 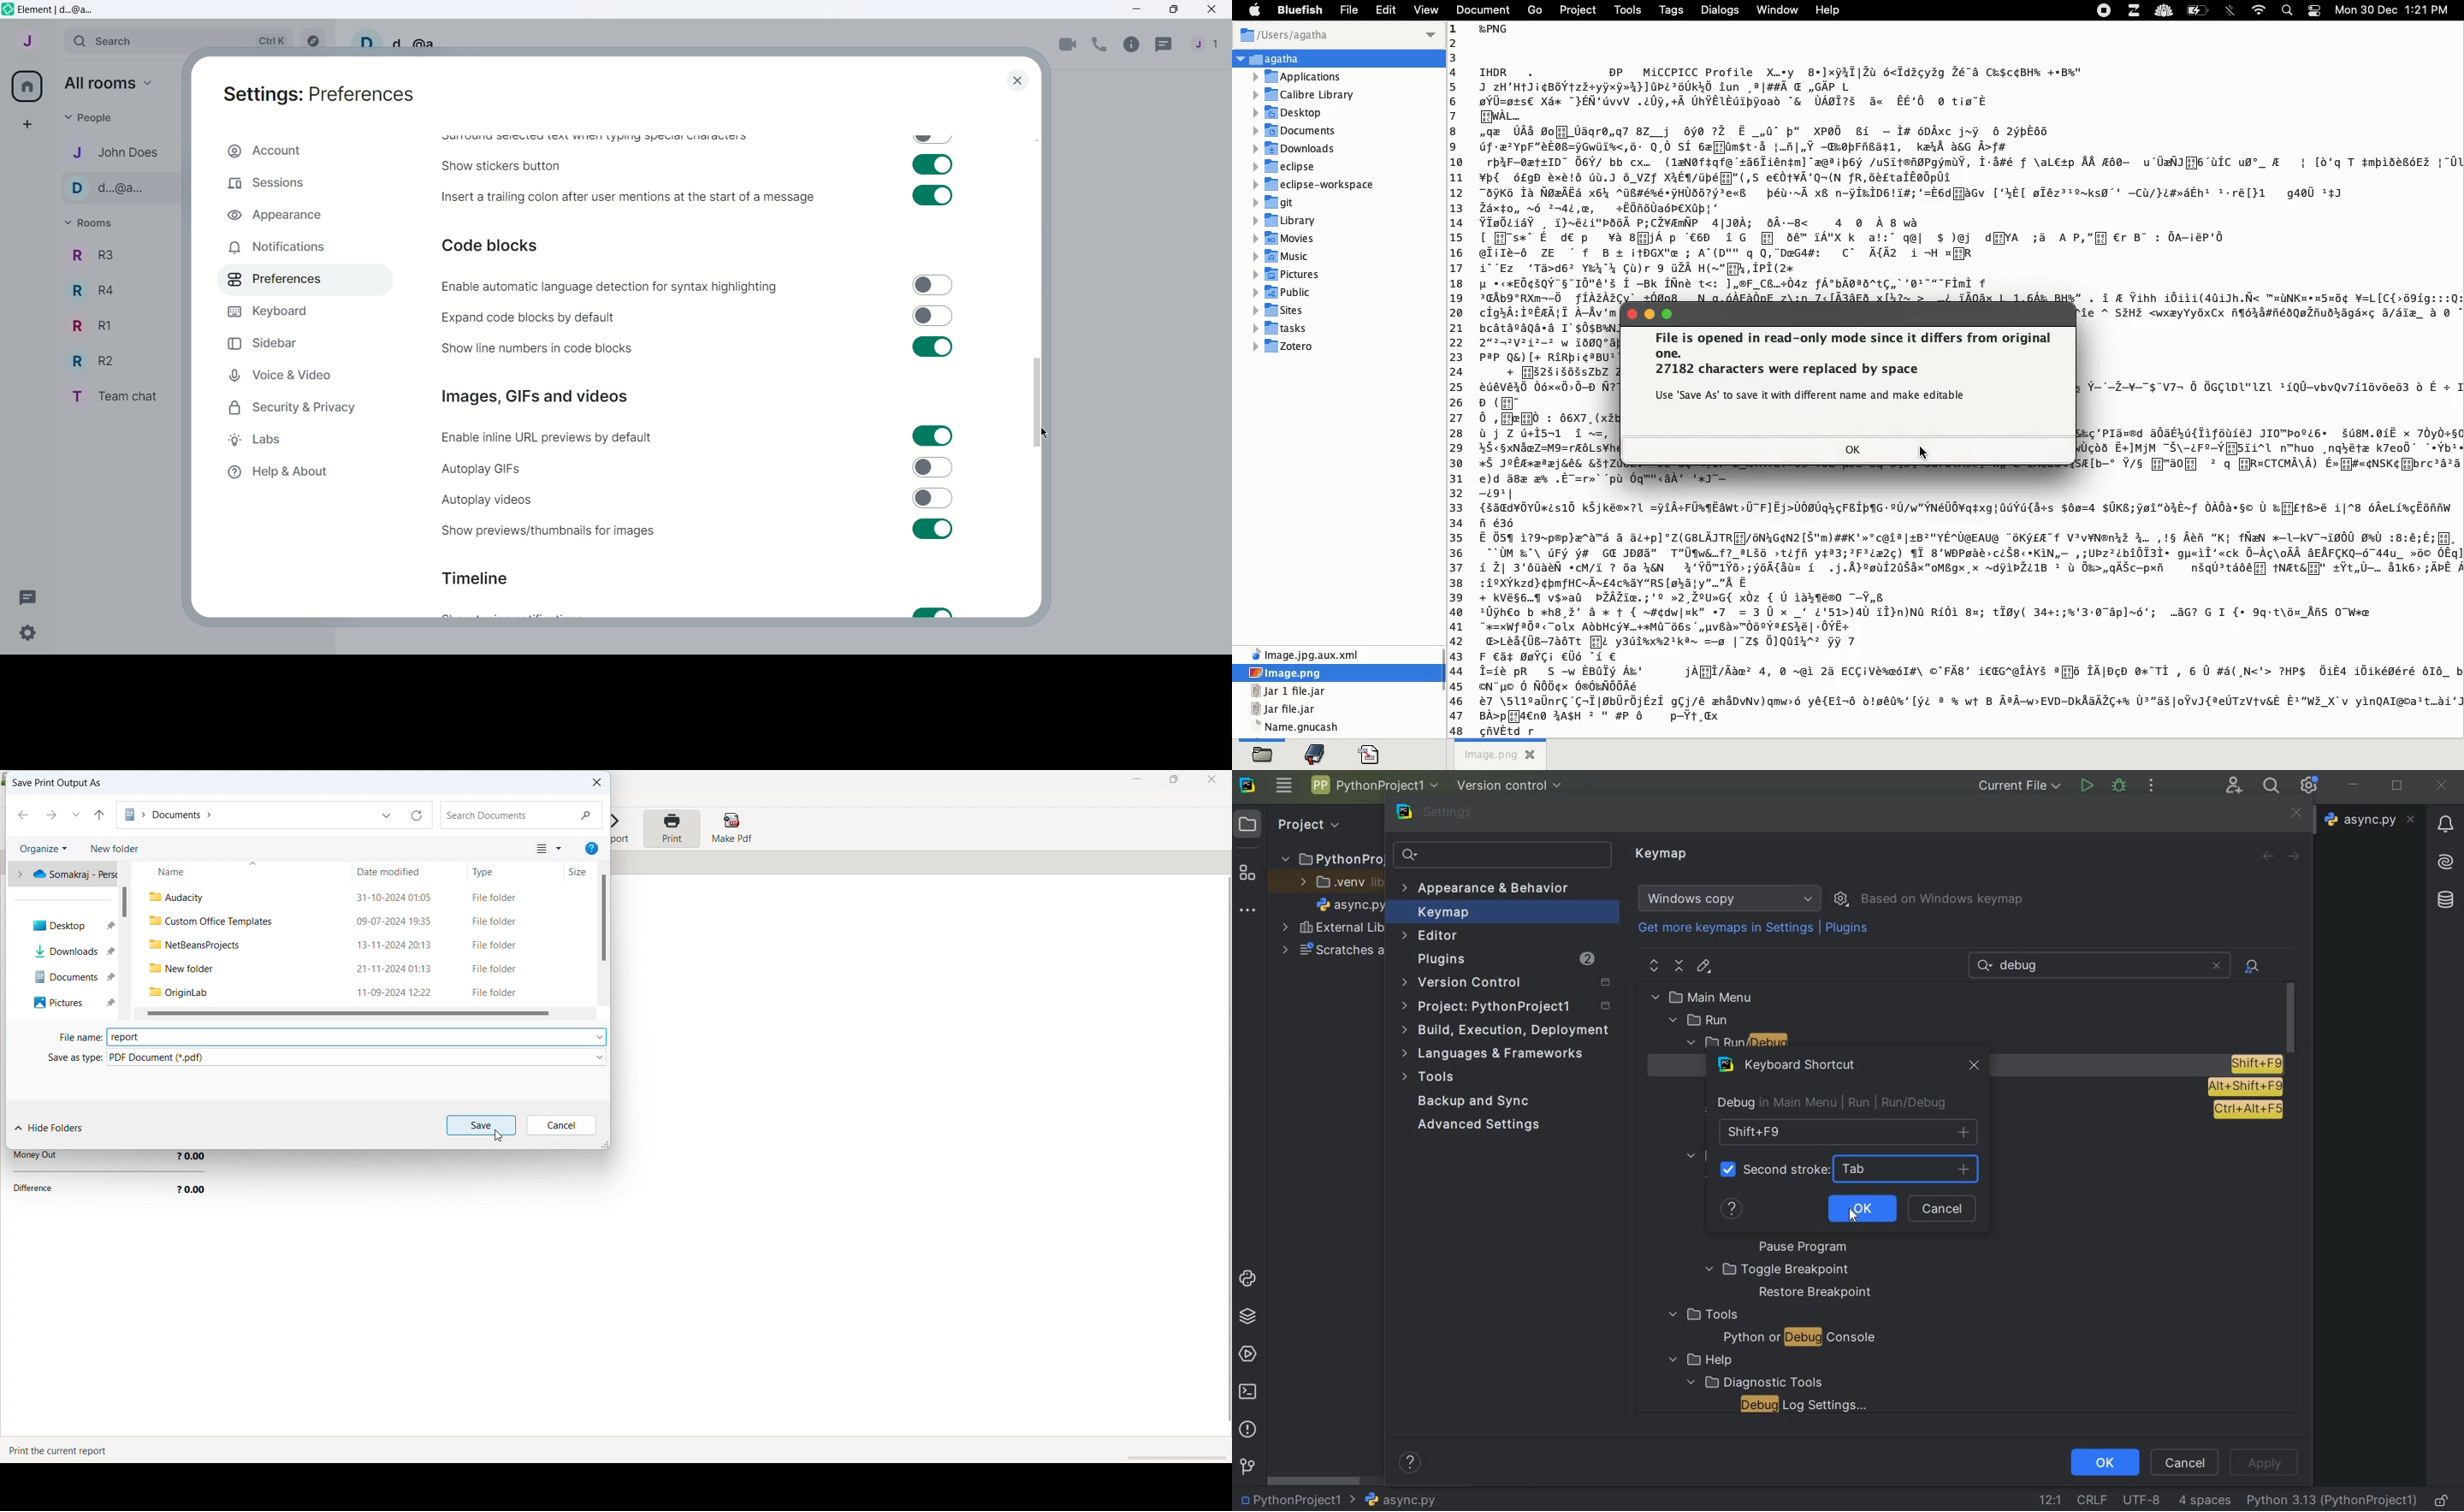 What do you see at coordinates (1246, 784) in the screenshot?
I see `system logo` at bounding box center [1246, 784].